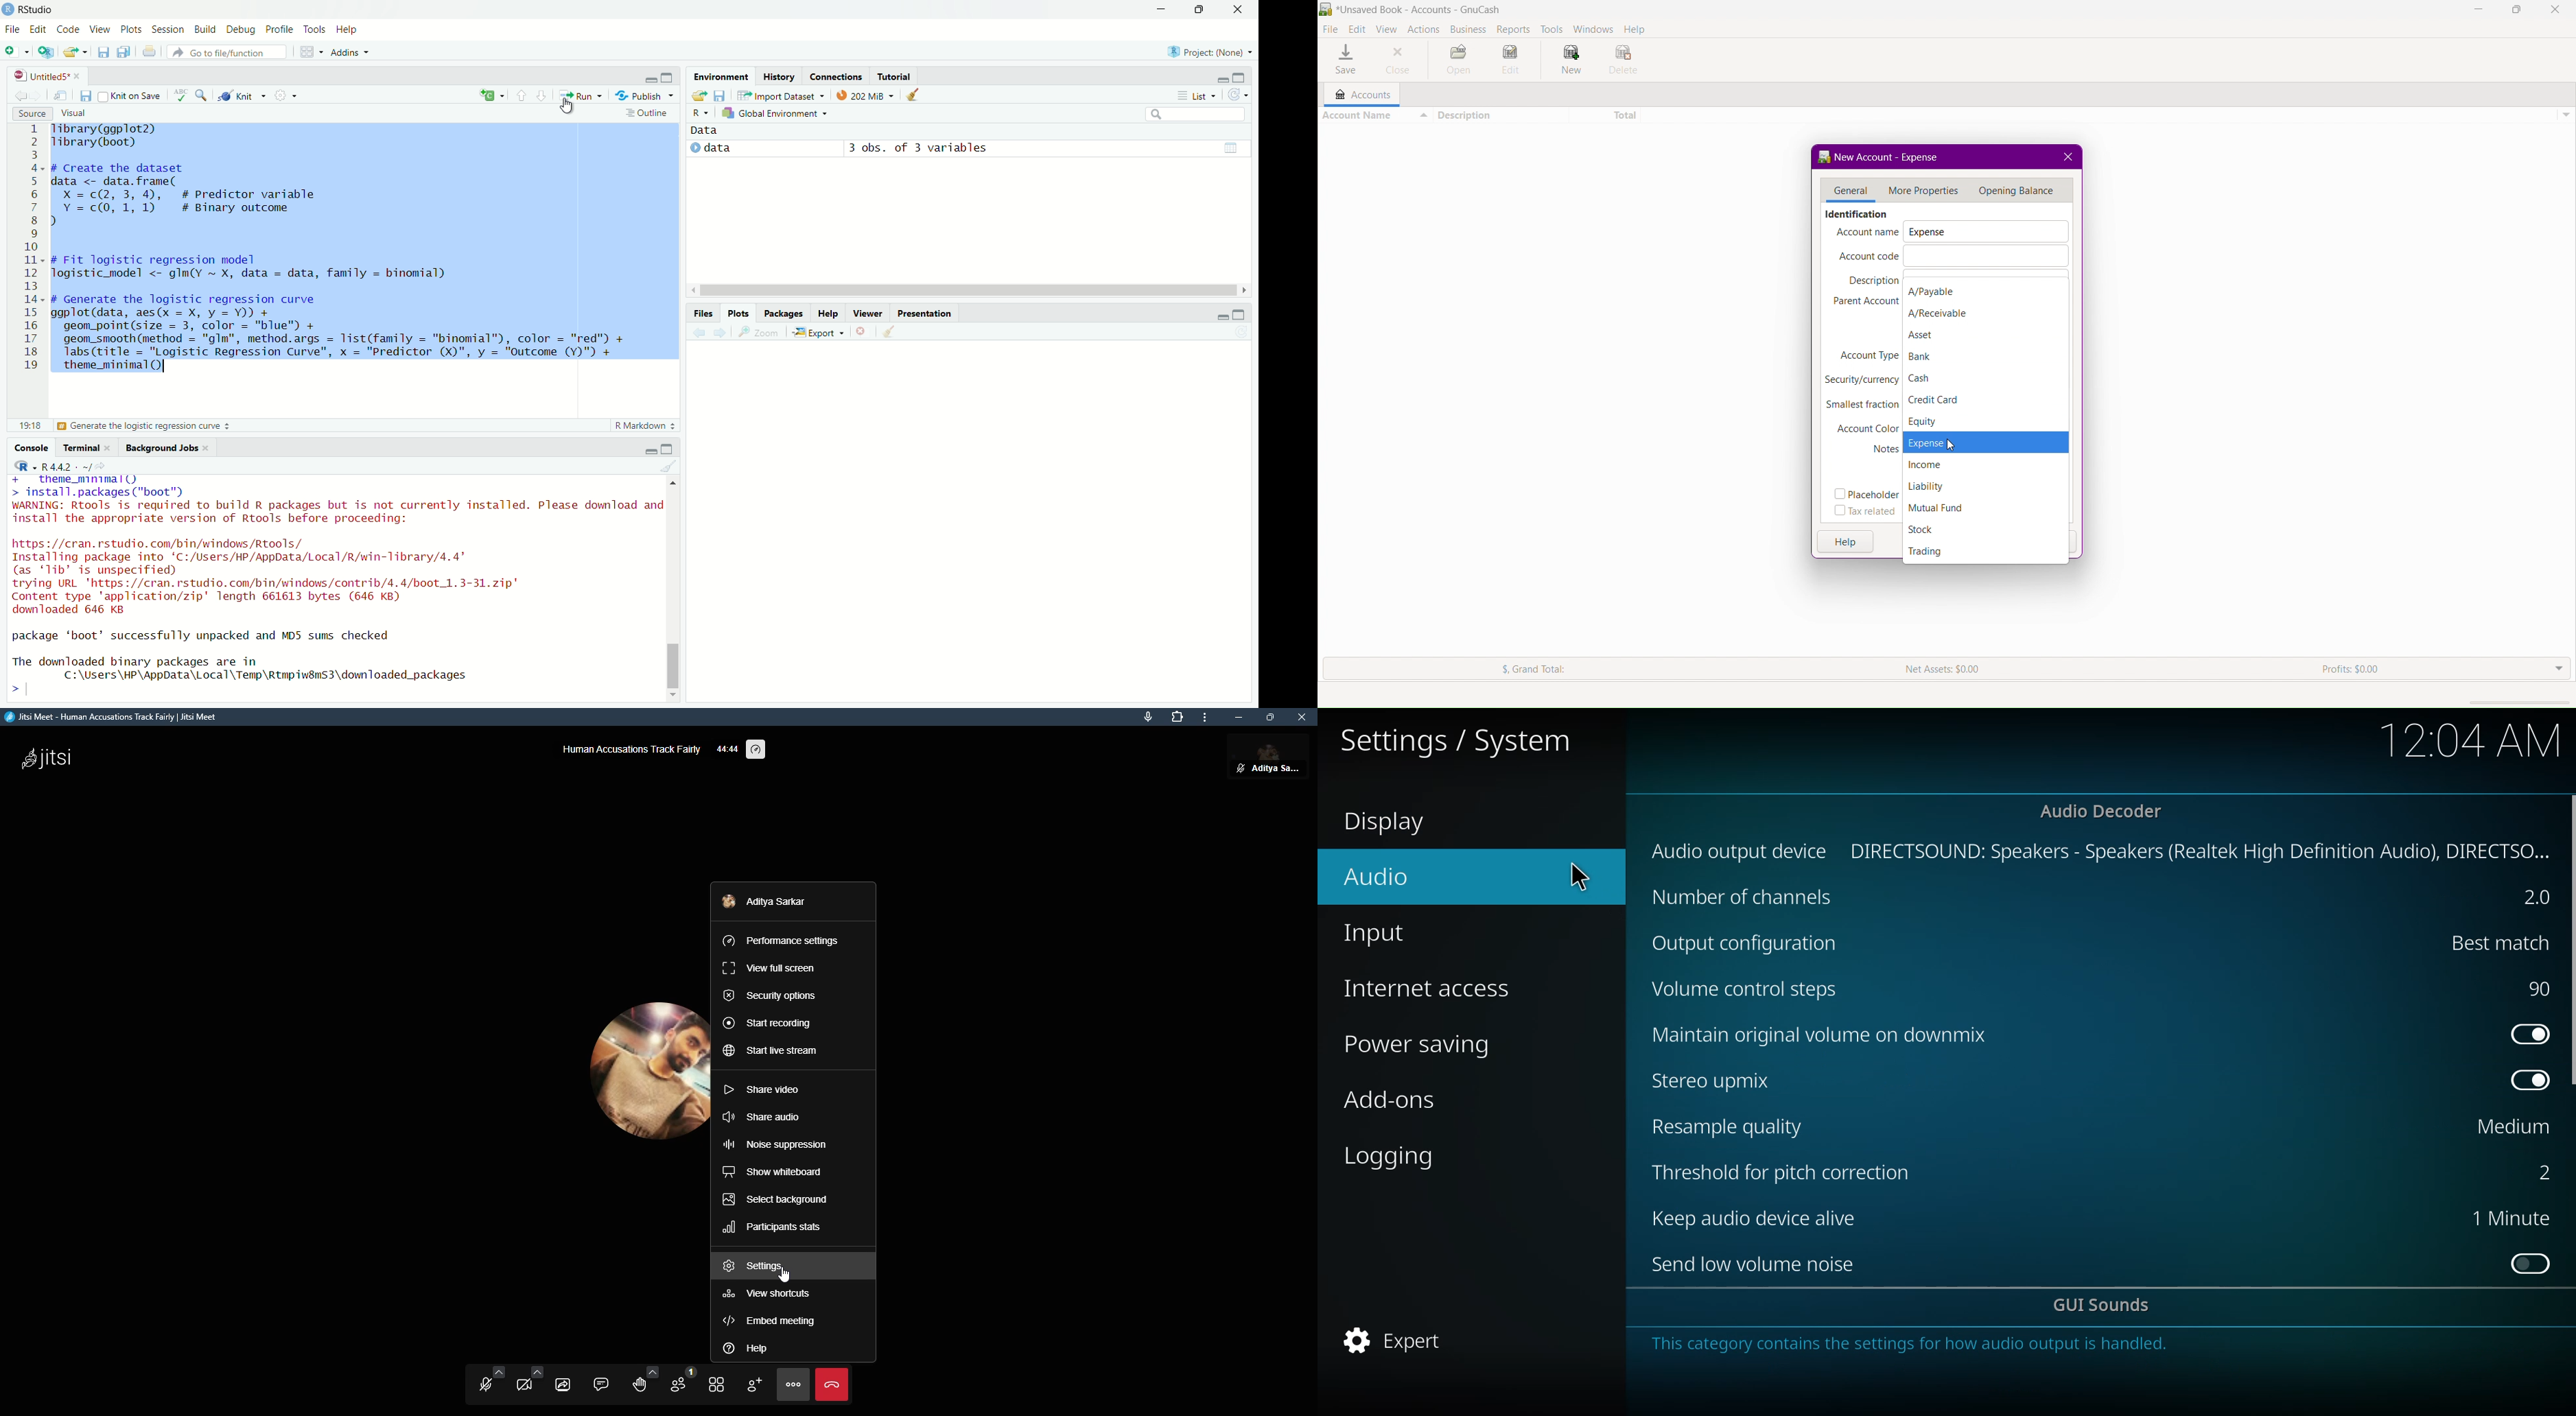 This screenshot has width=2576, height=1428. I want to click on Profits: $0.00, so click(2355, 669).